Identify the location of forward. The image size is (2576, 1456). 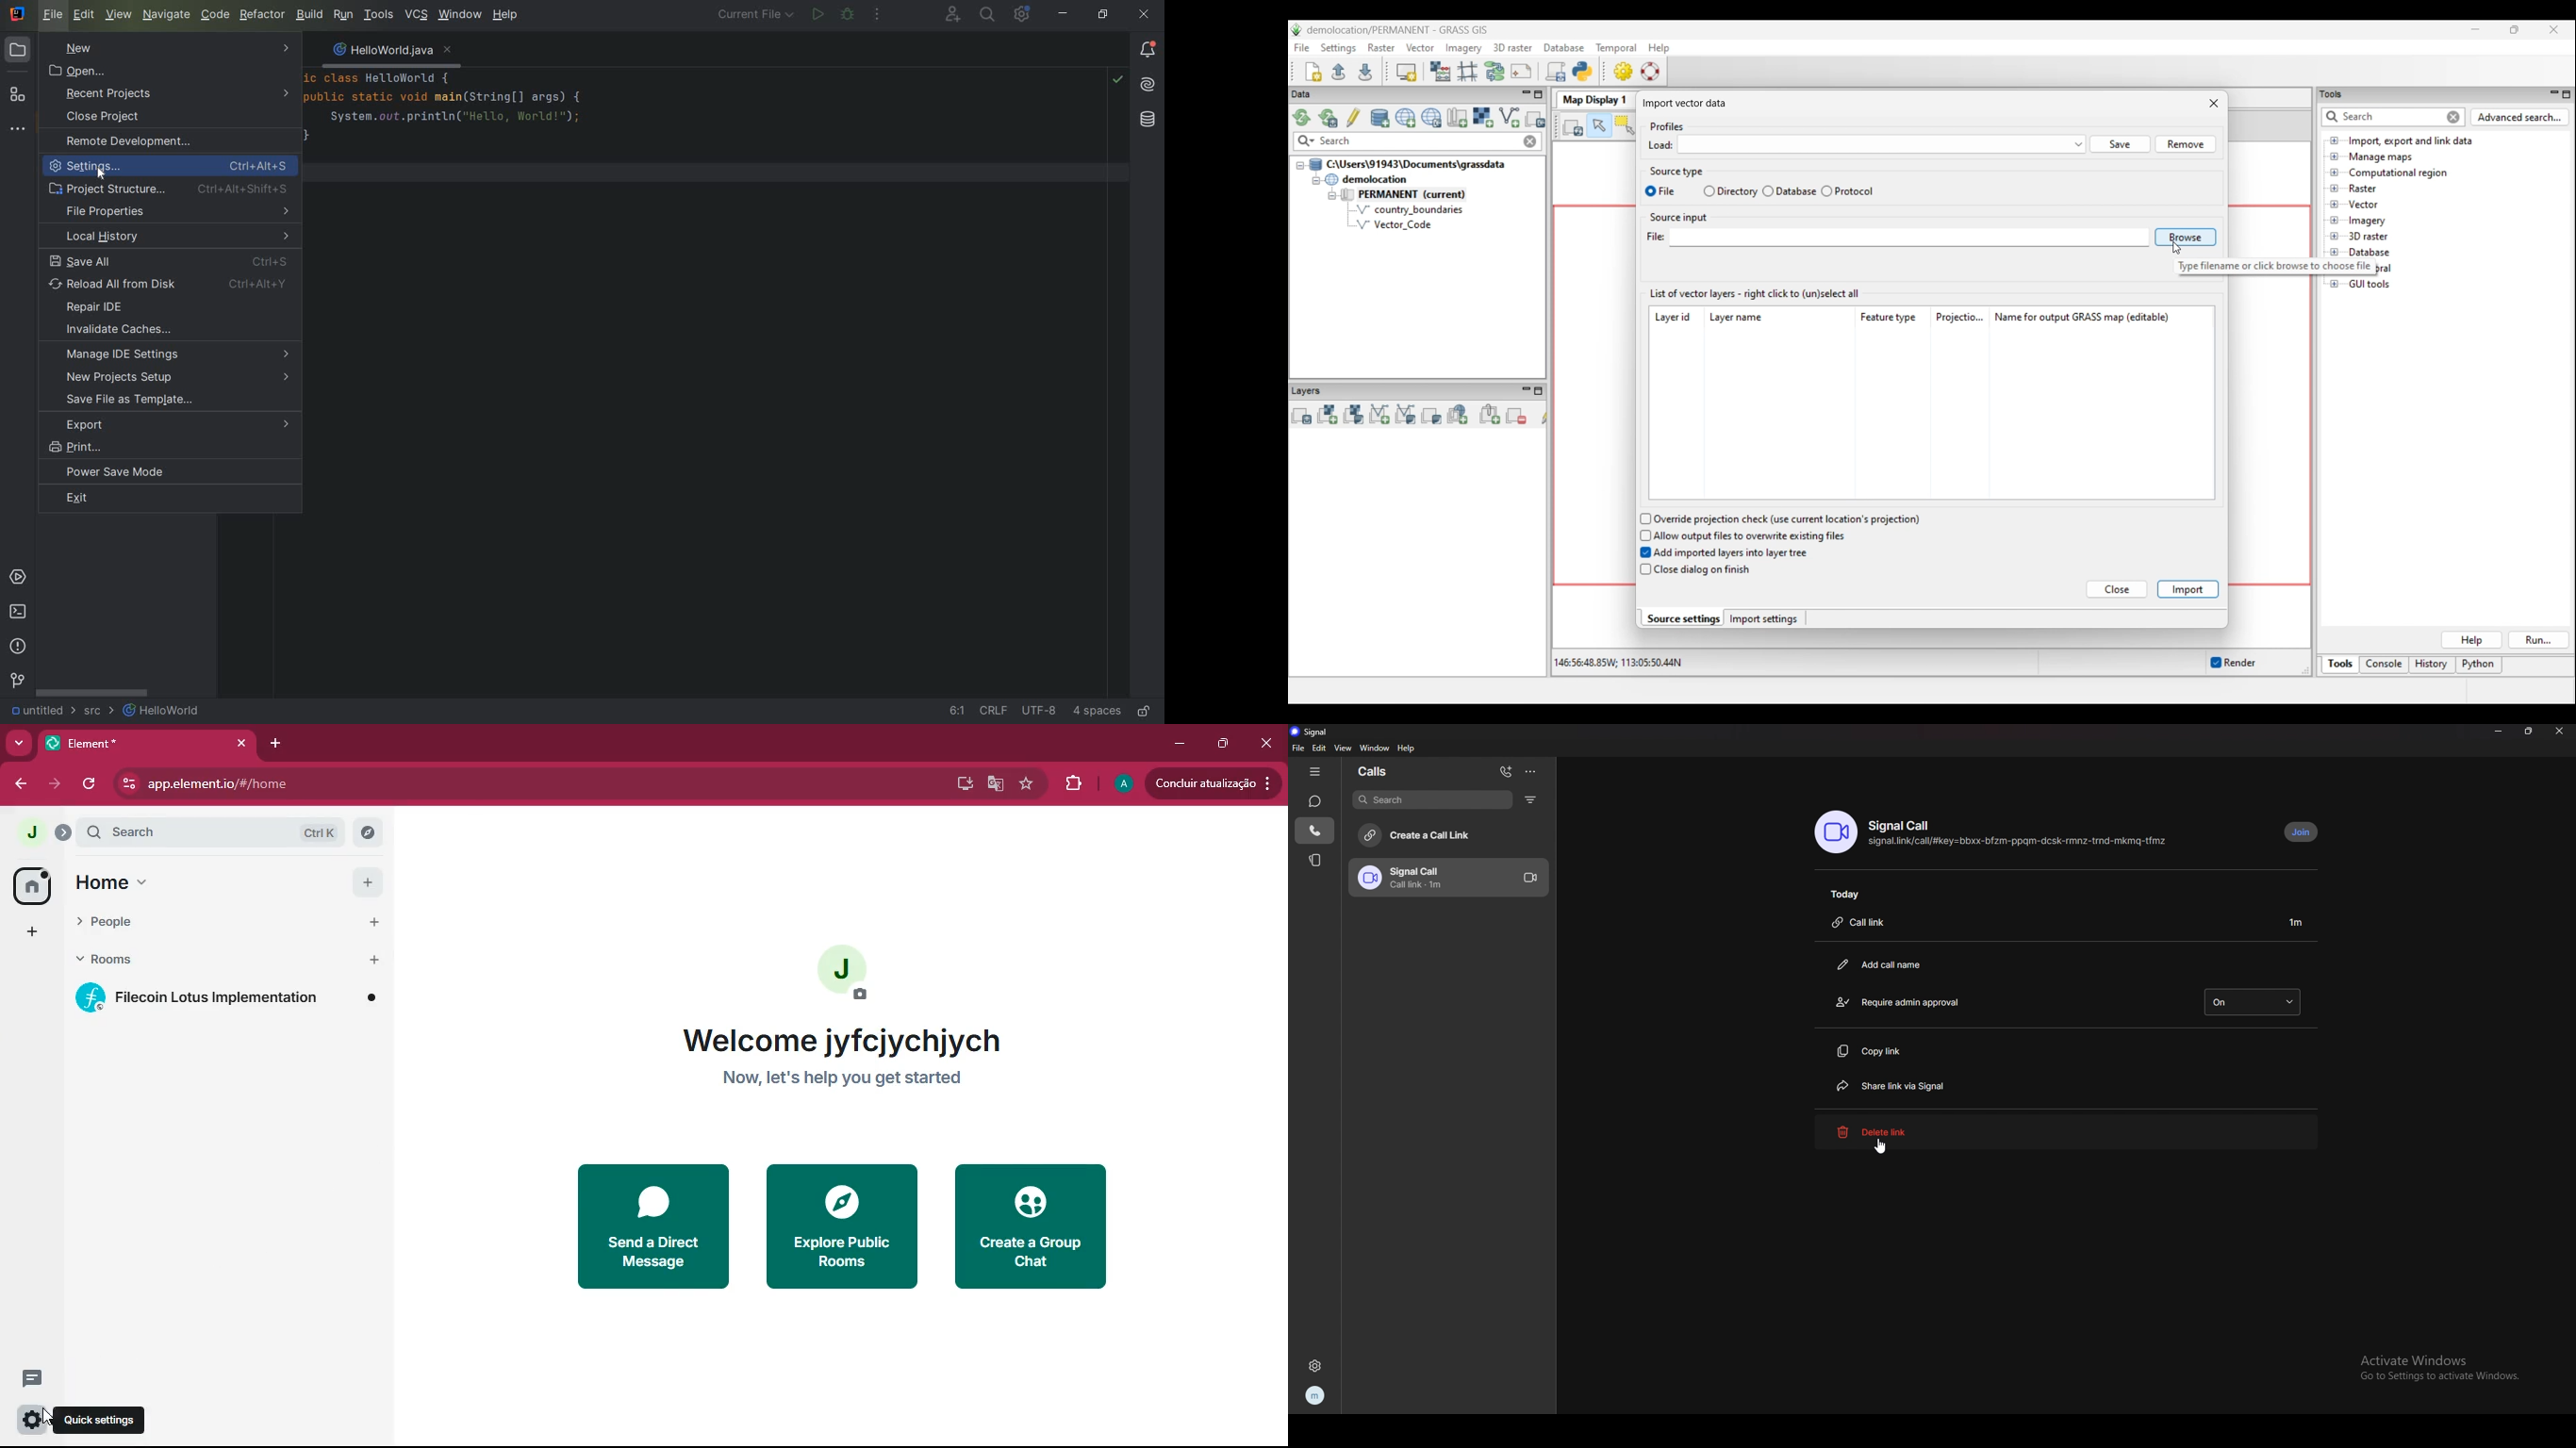
(57, 785).